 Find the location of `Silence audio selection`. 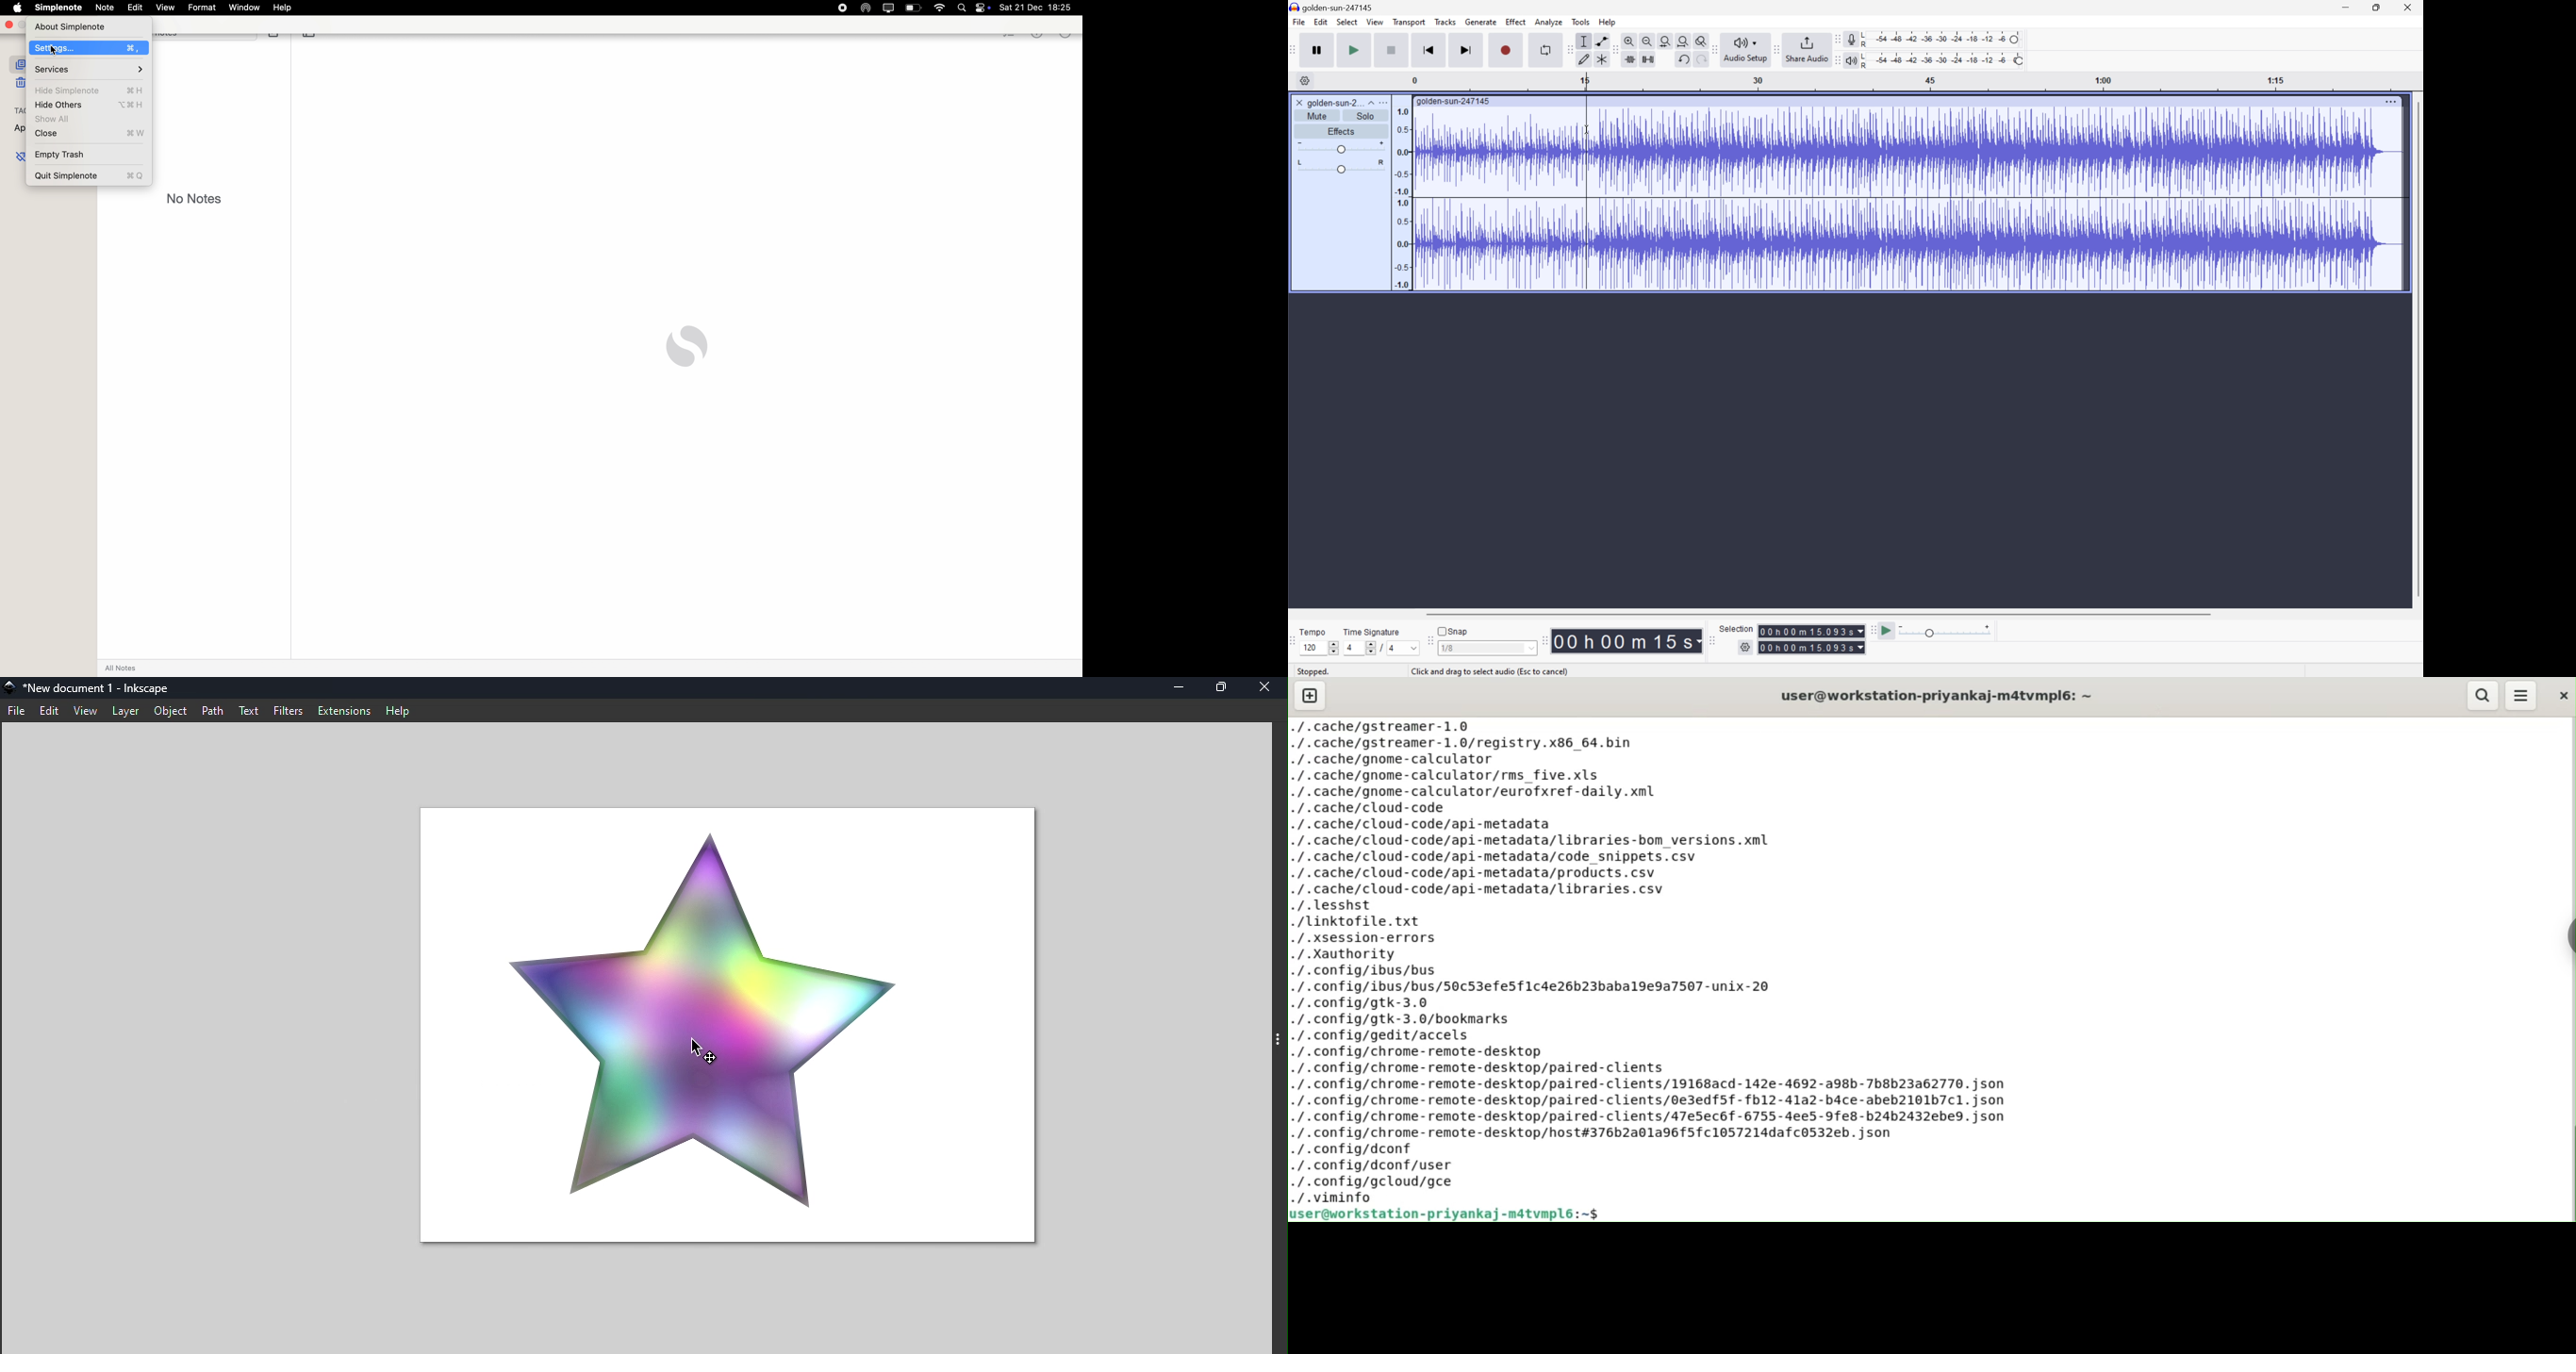

Silence audio selection is located at coordinates (1647, 58).